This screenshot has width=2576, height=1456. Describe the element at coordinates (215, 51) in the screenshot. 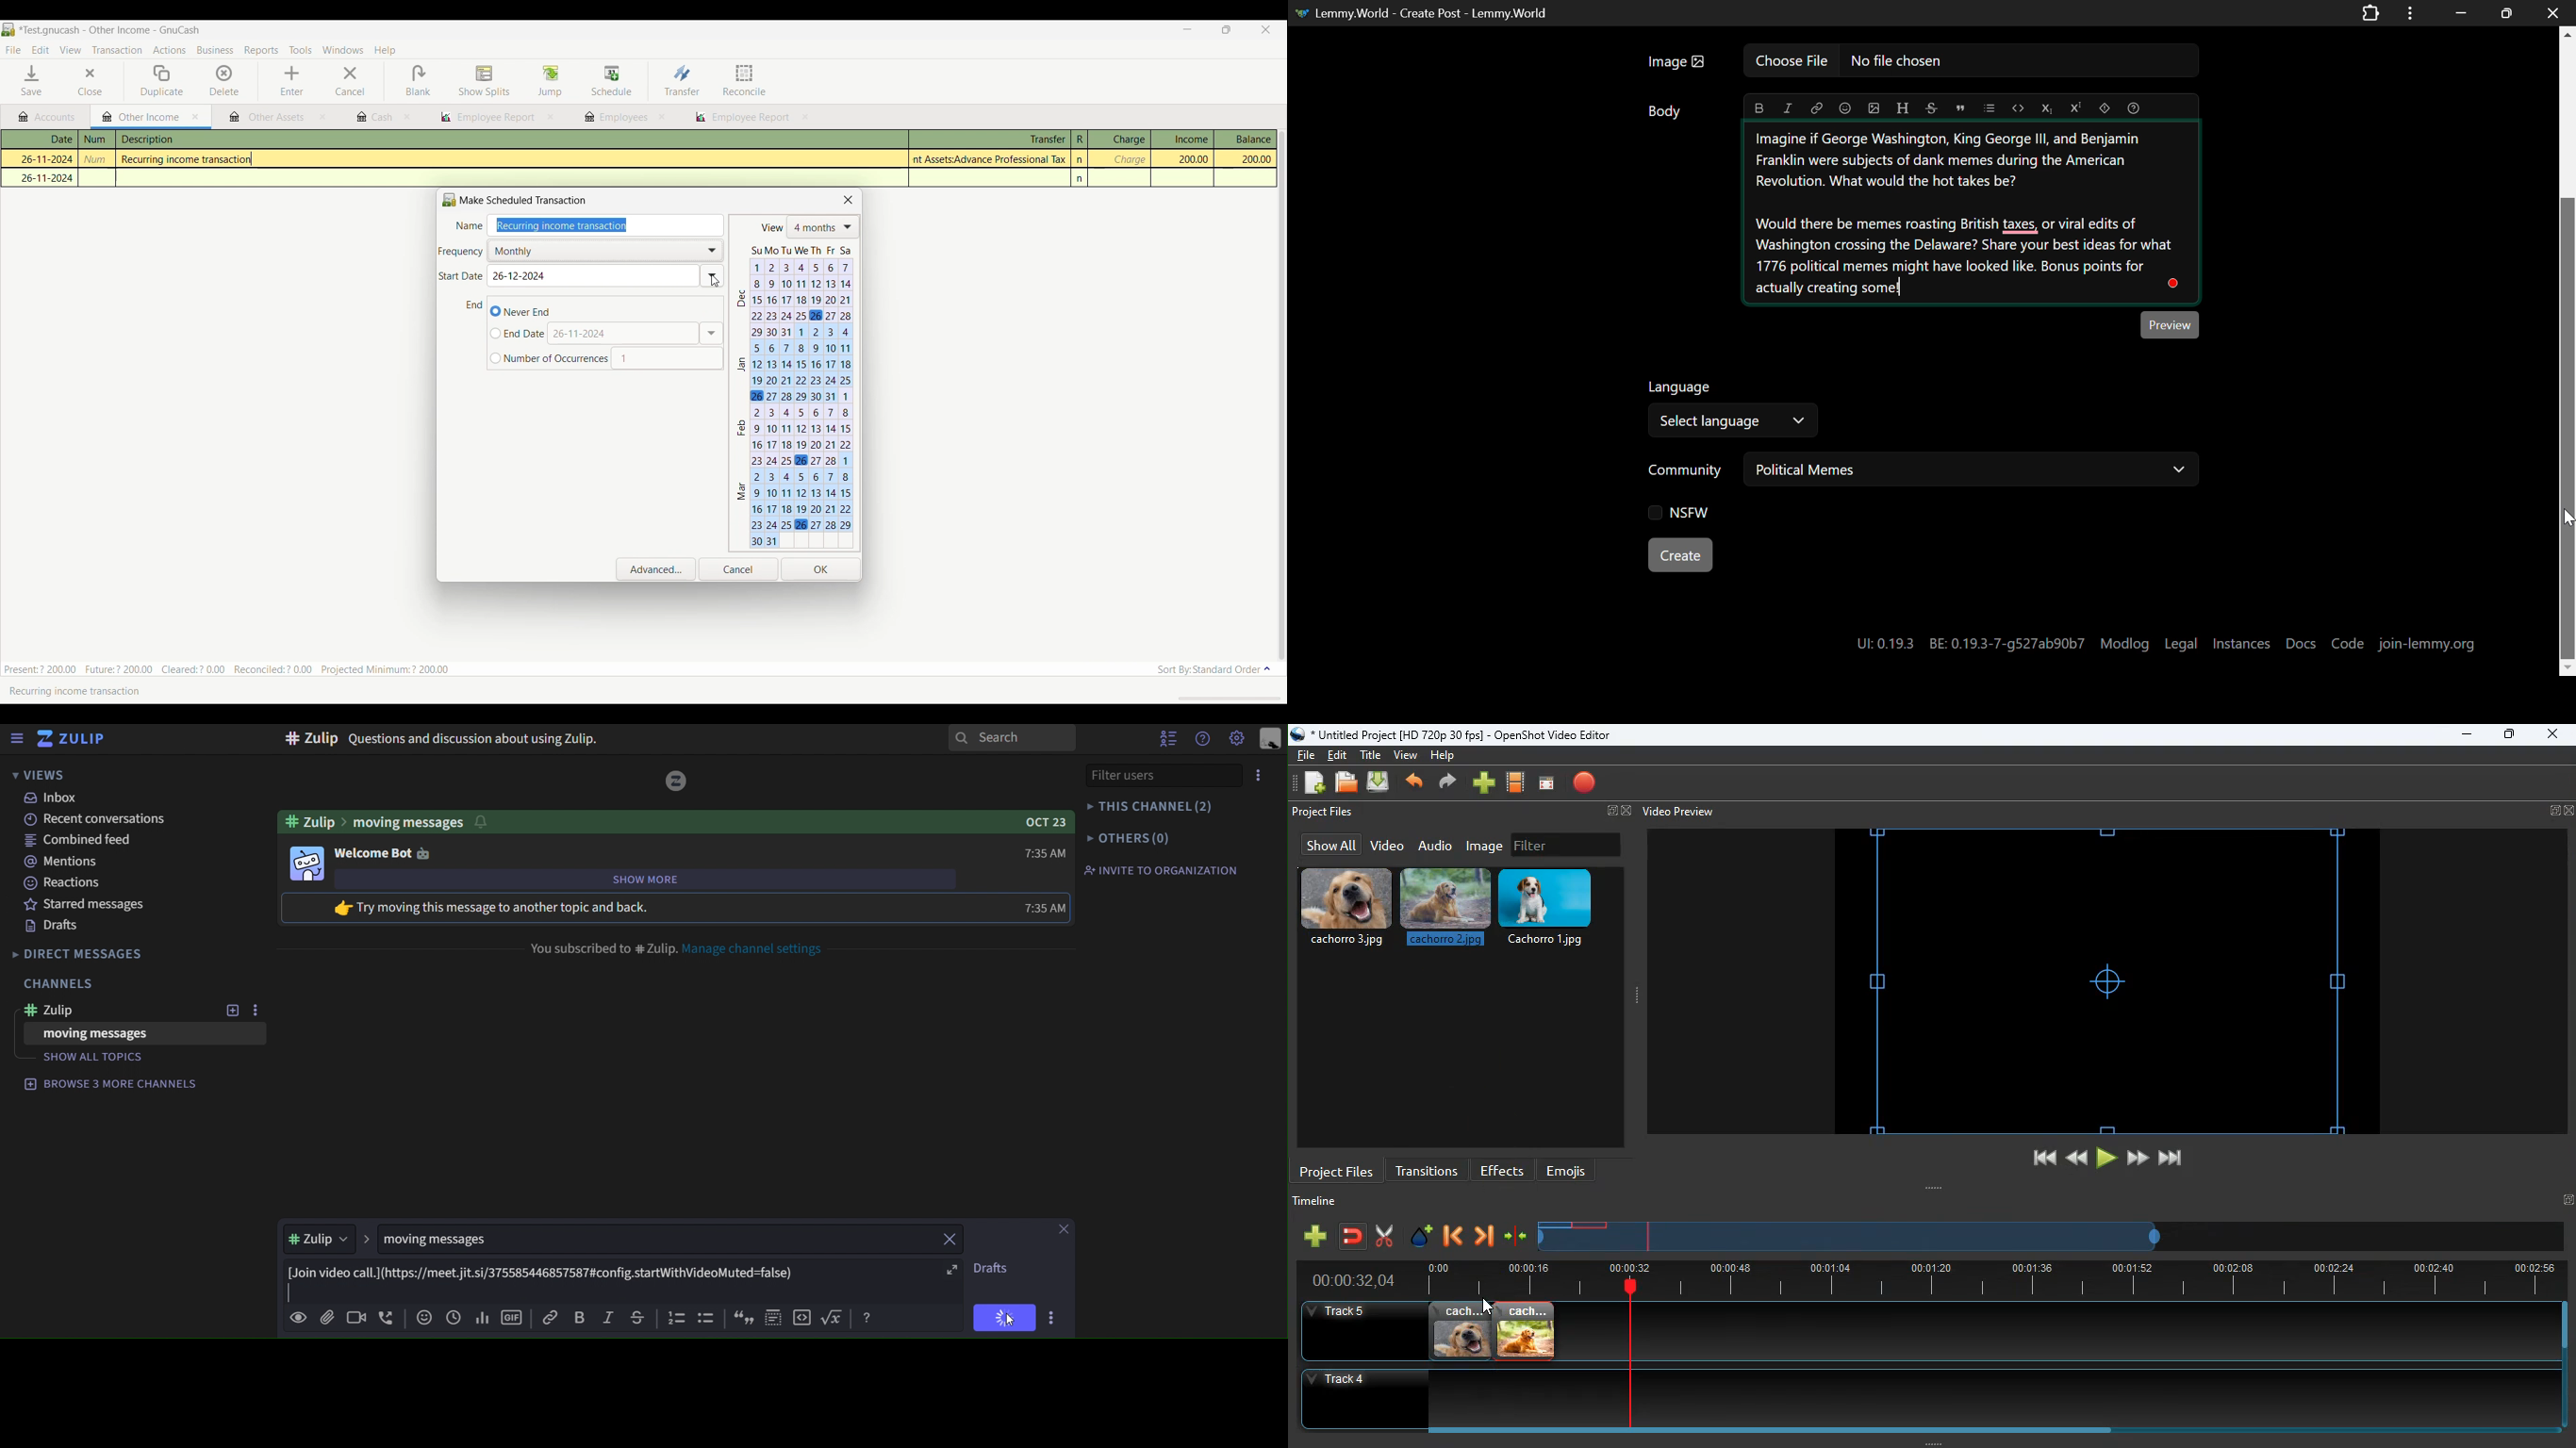

I see `Business menu` at that location.